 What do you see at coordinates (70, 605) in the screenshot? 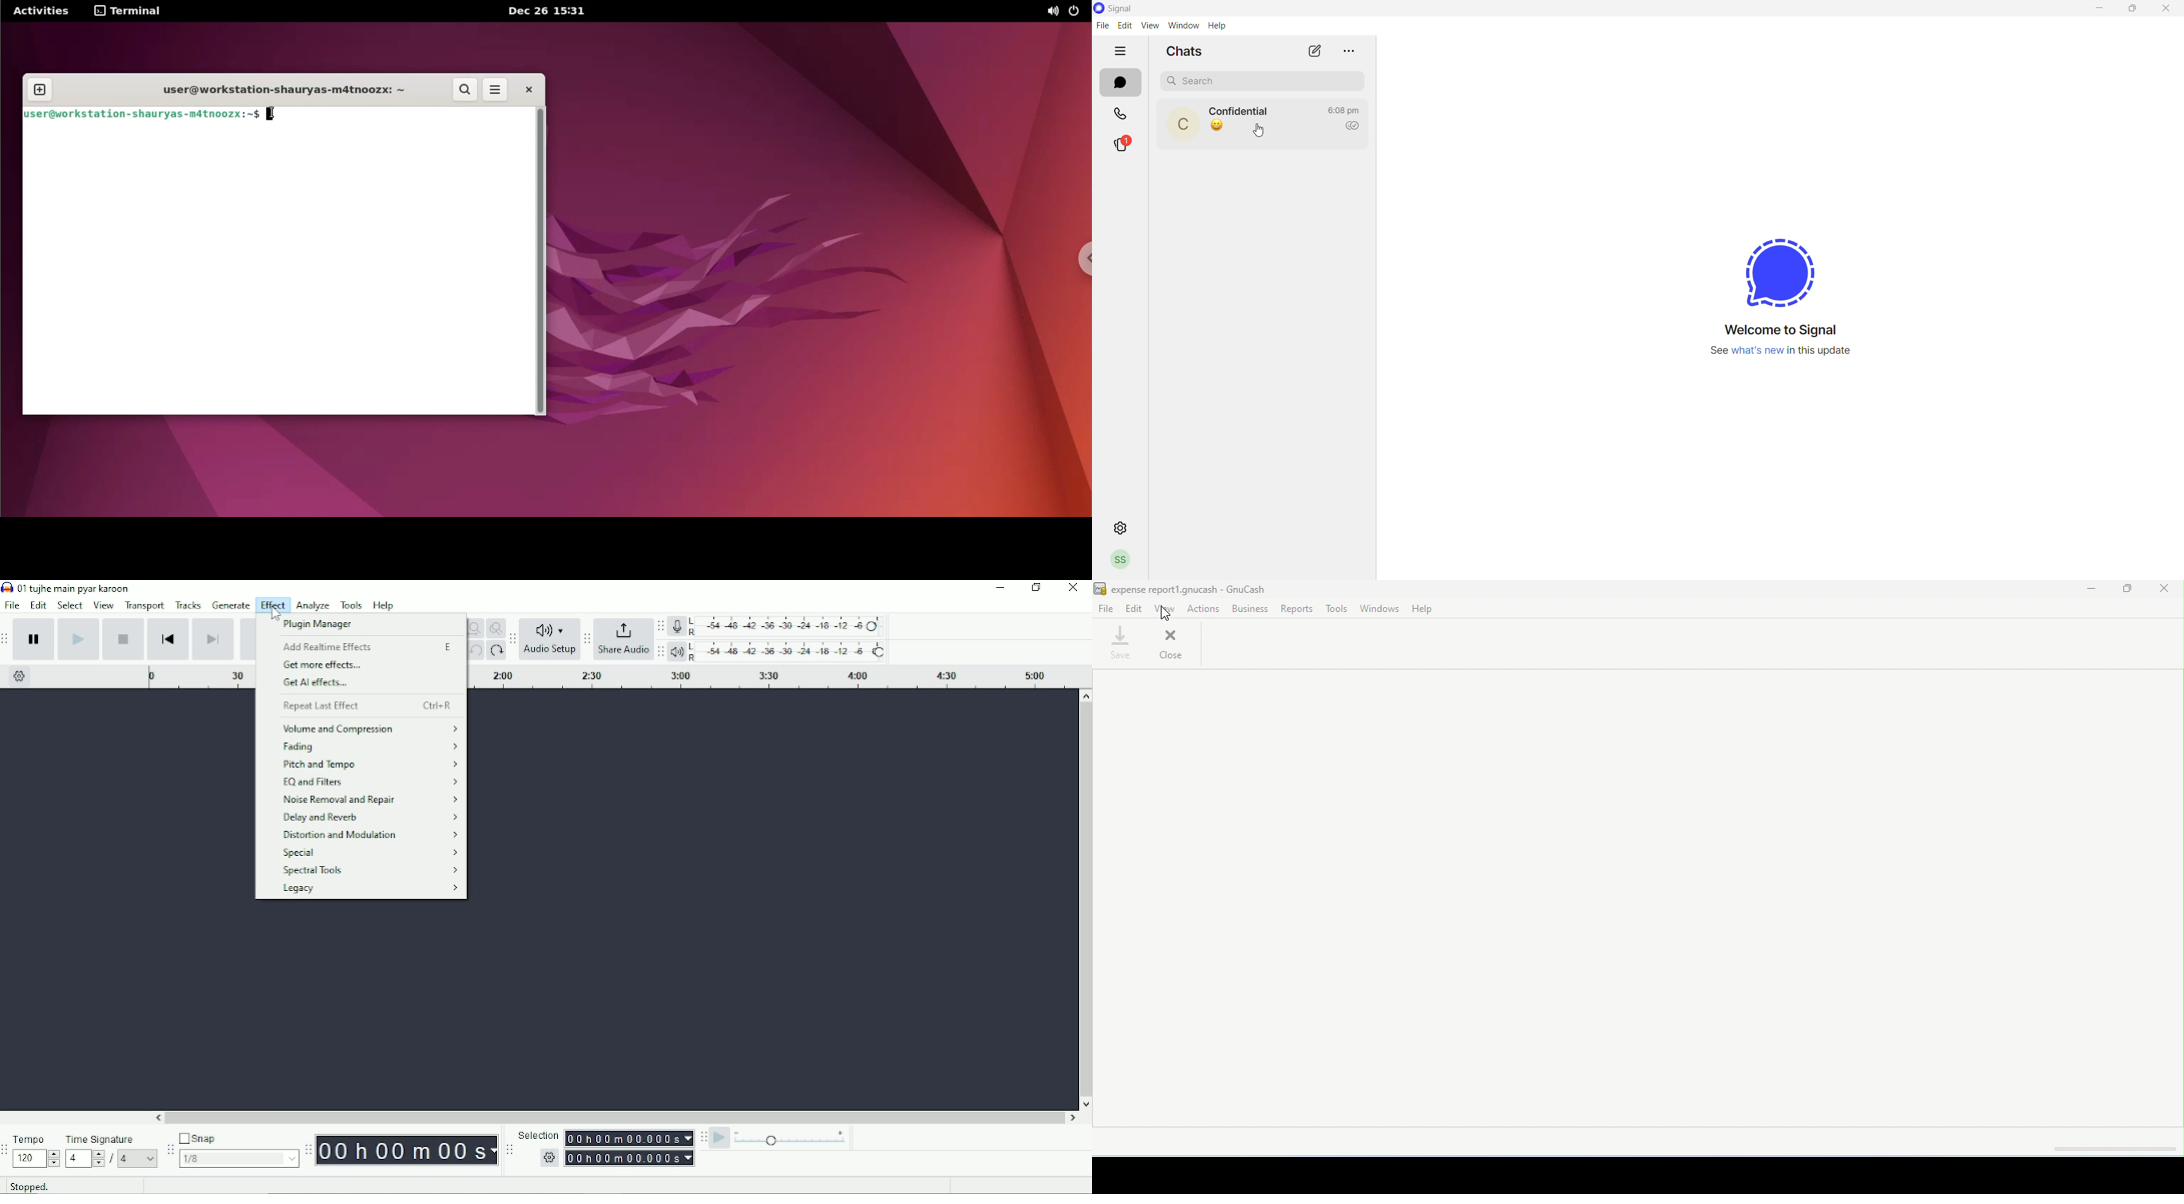
I see `Select` at bounding box center [70, 605].